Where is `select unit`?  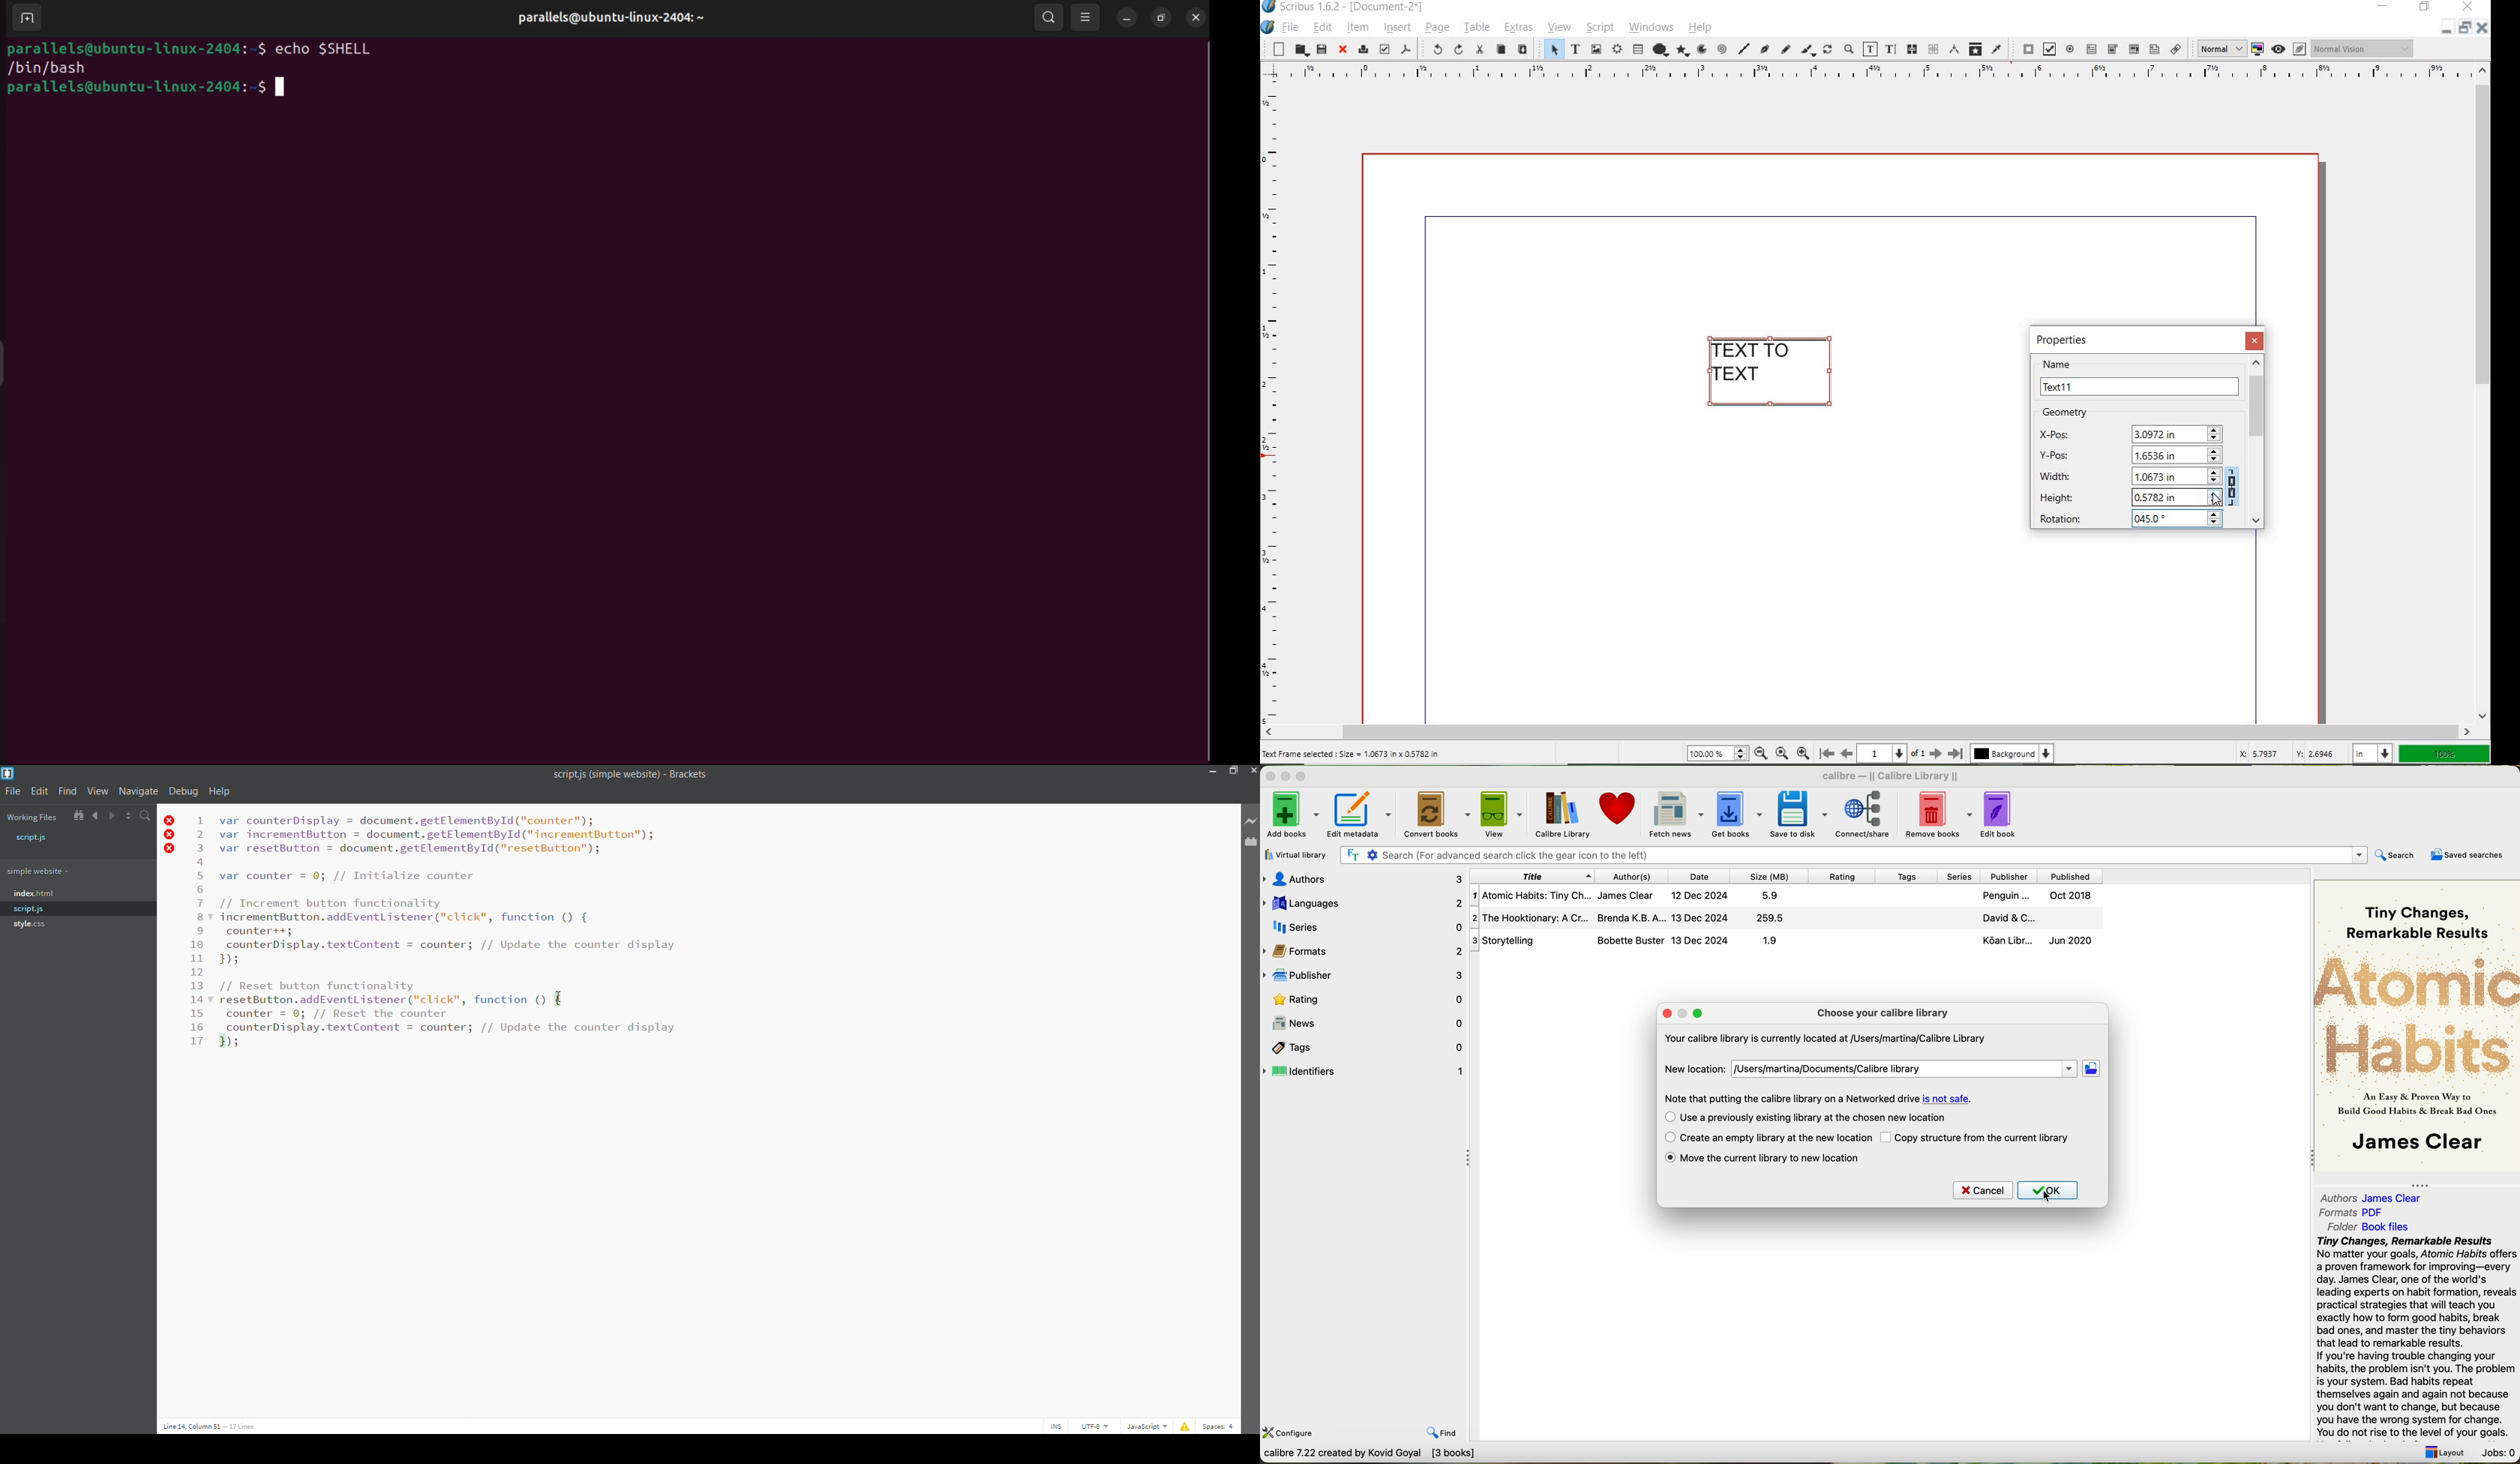 select unit is located at coordinates (2370, 754).